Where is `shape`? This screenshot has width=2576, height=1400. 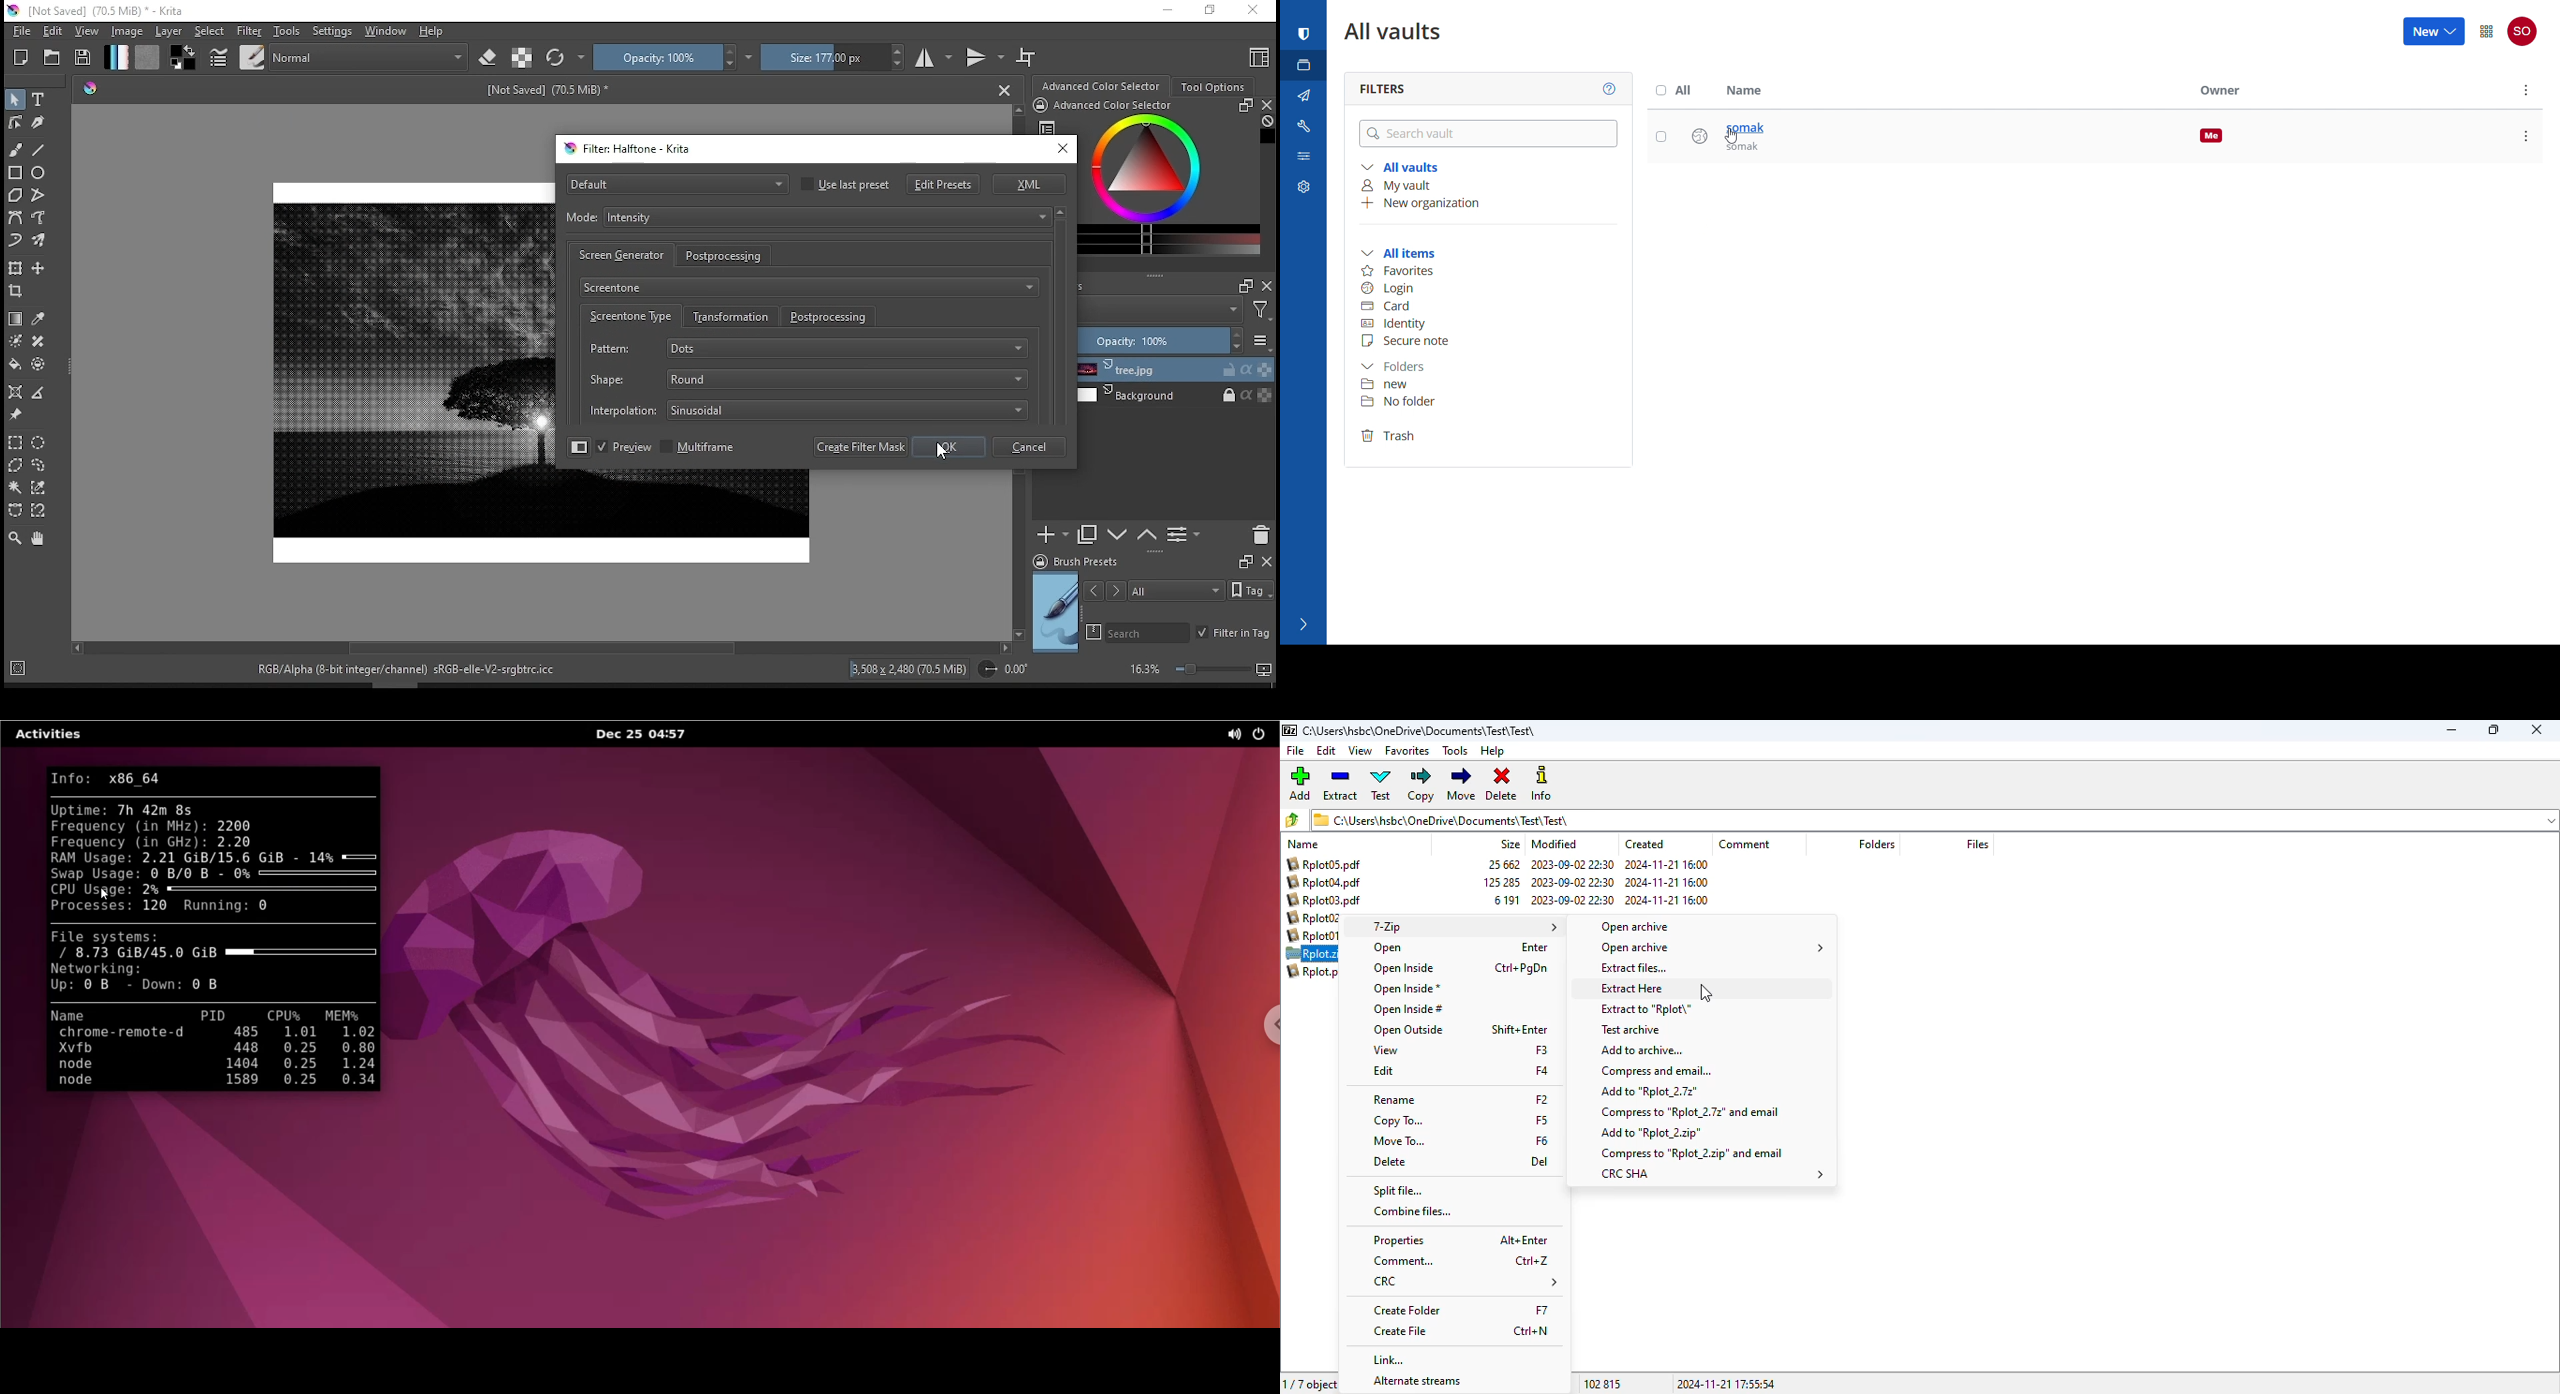
shape is located at coordinates (805, 378).